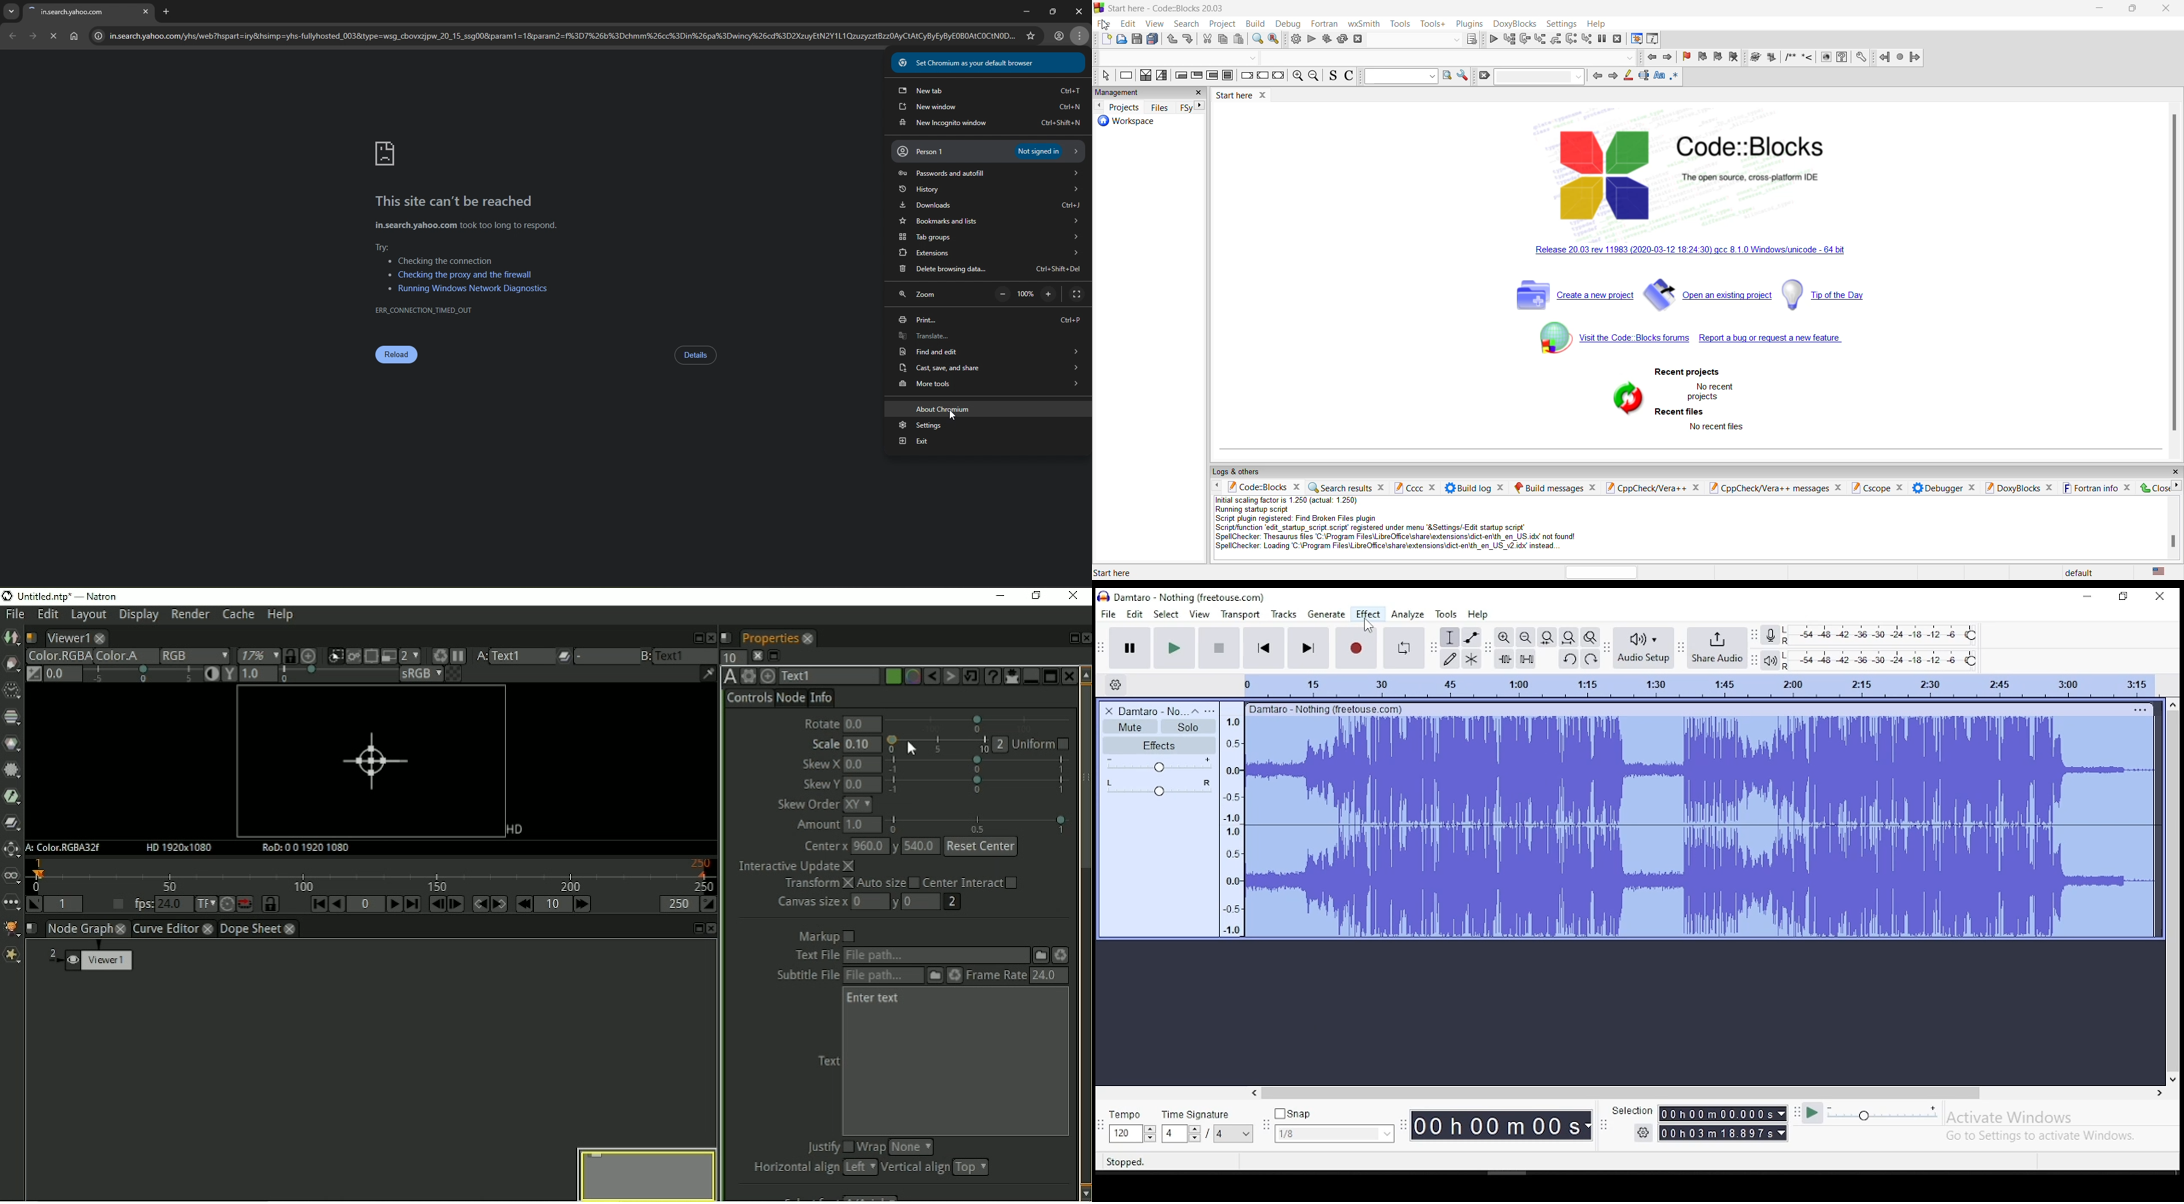  I want to click on search result pane, so click(1339, 487).